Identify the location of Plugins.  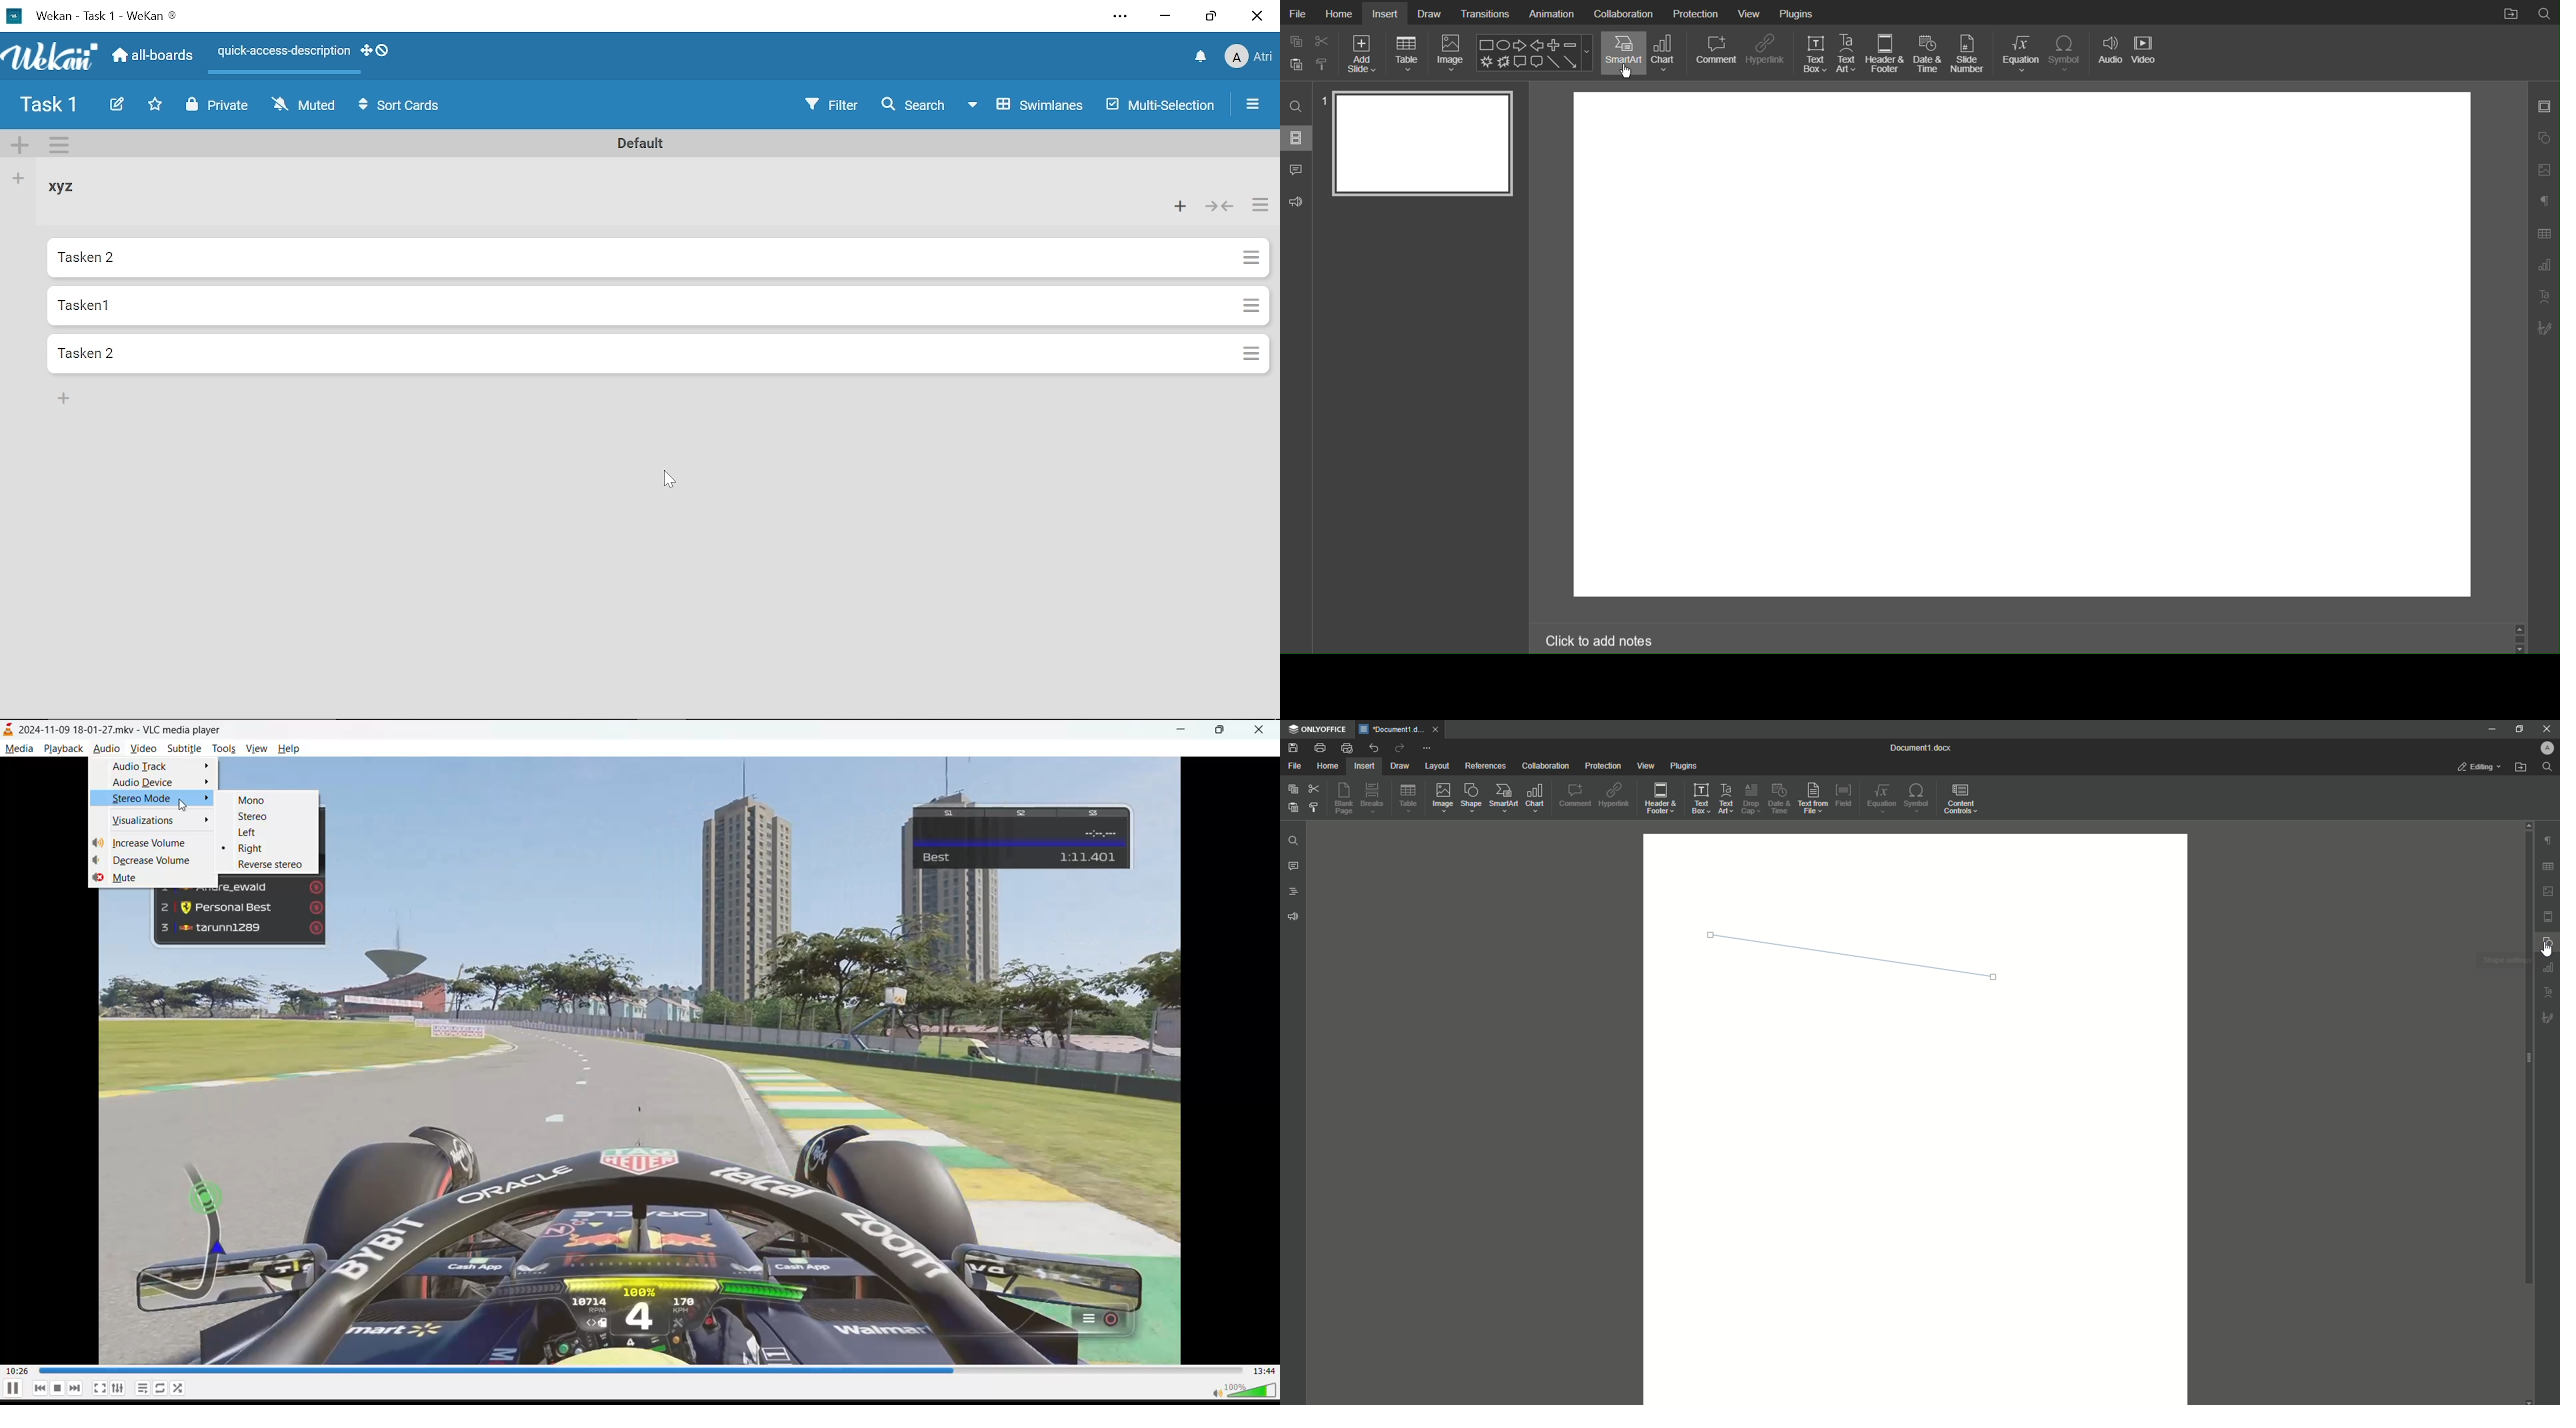
(1799, 13).